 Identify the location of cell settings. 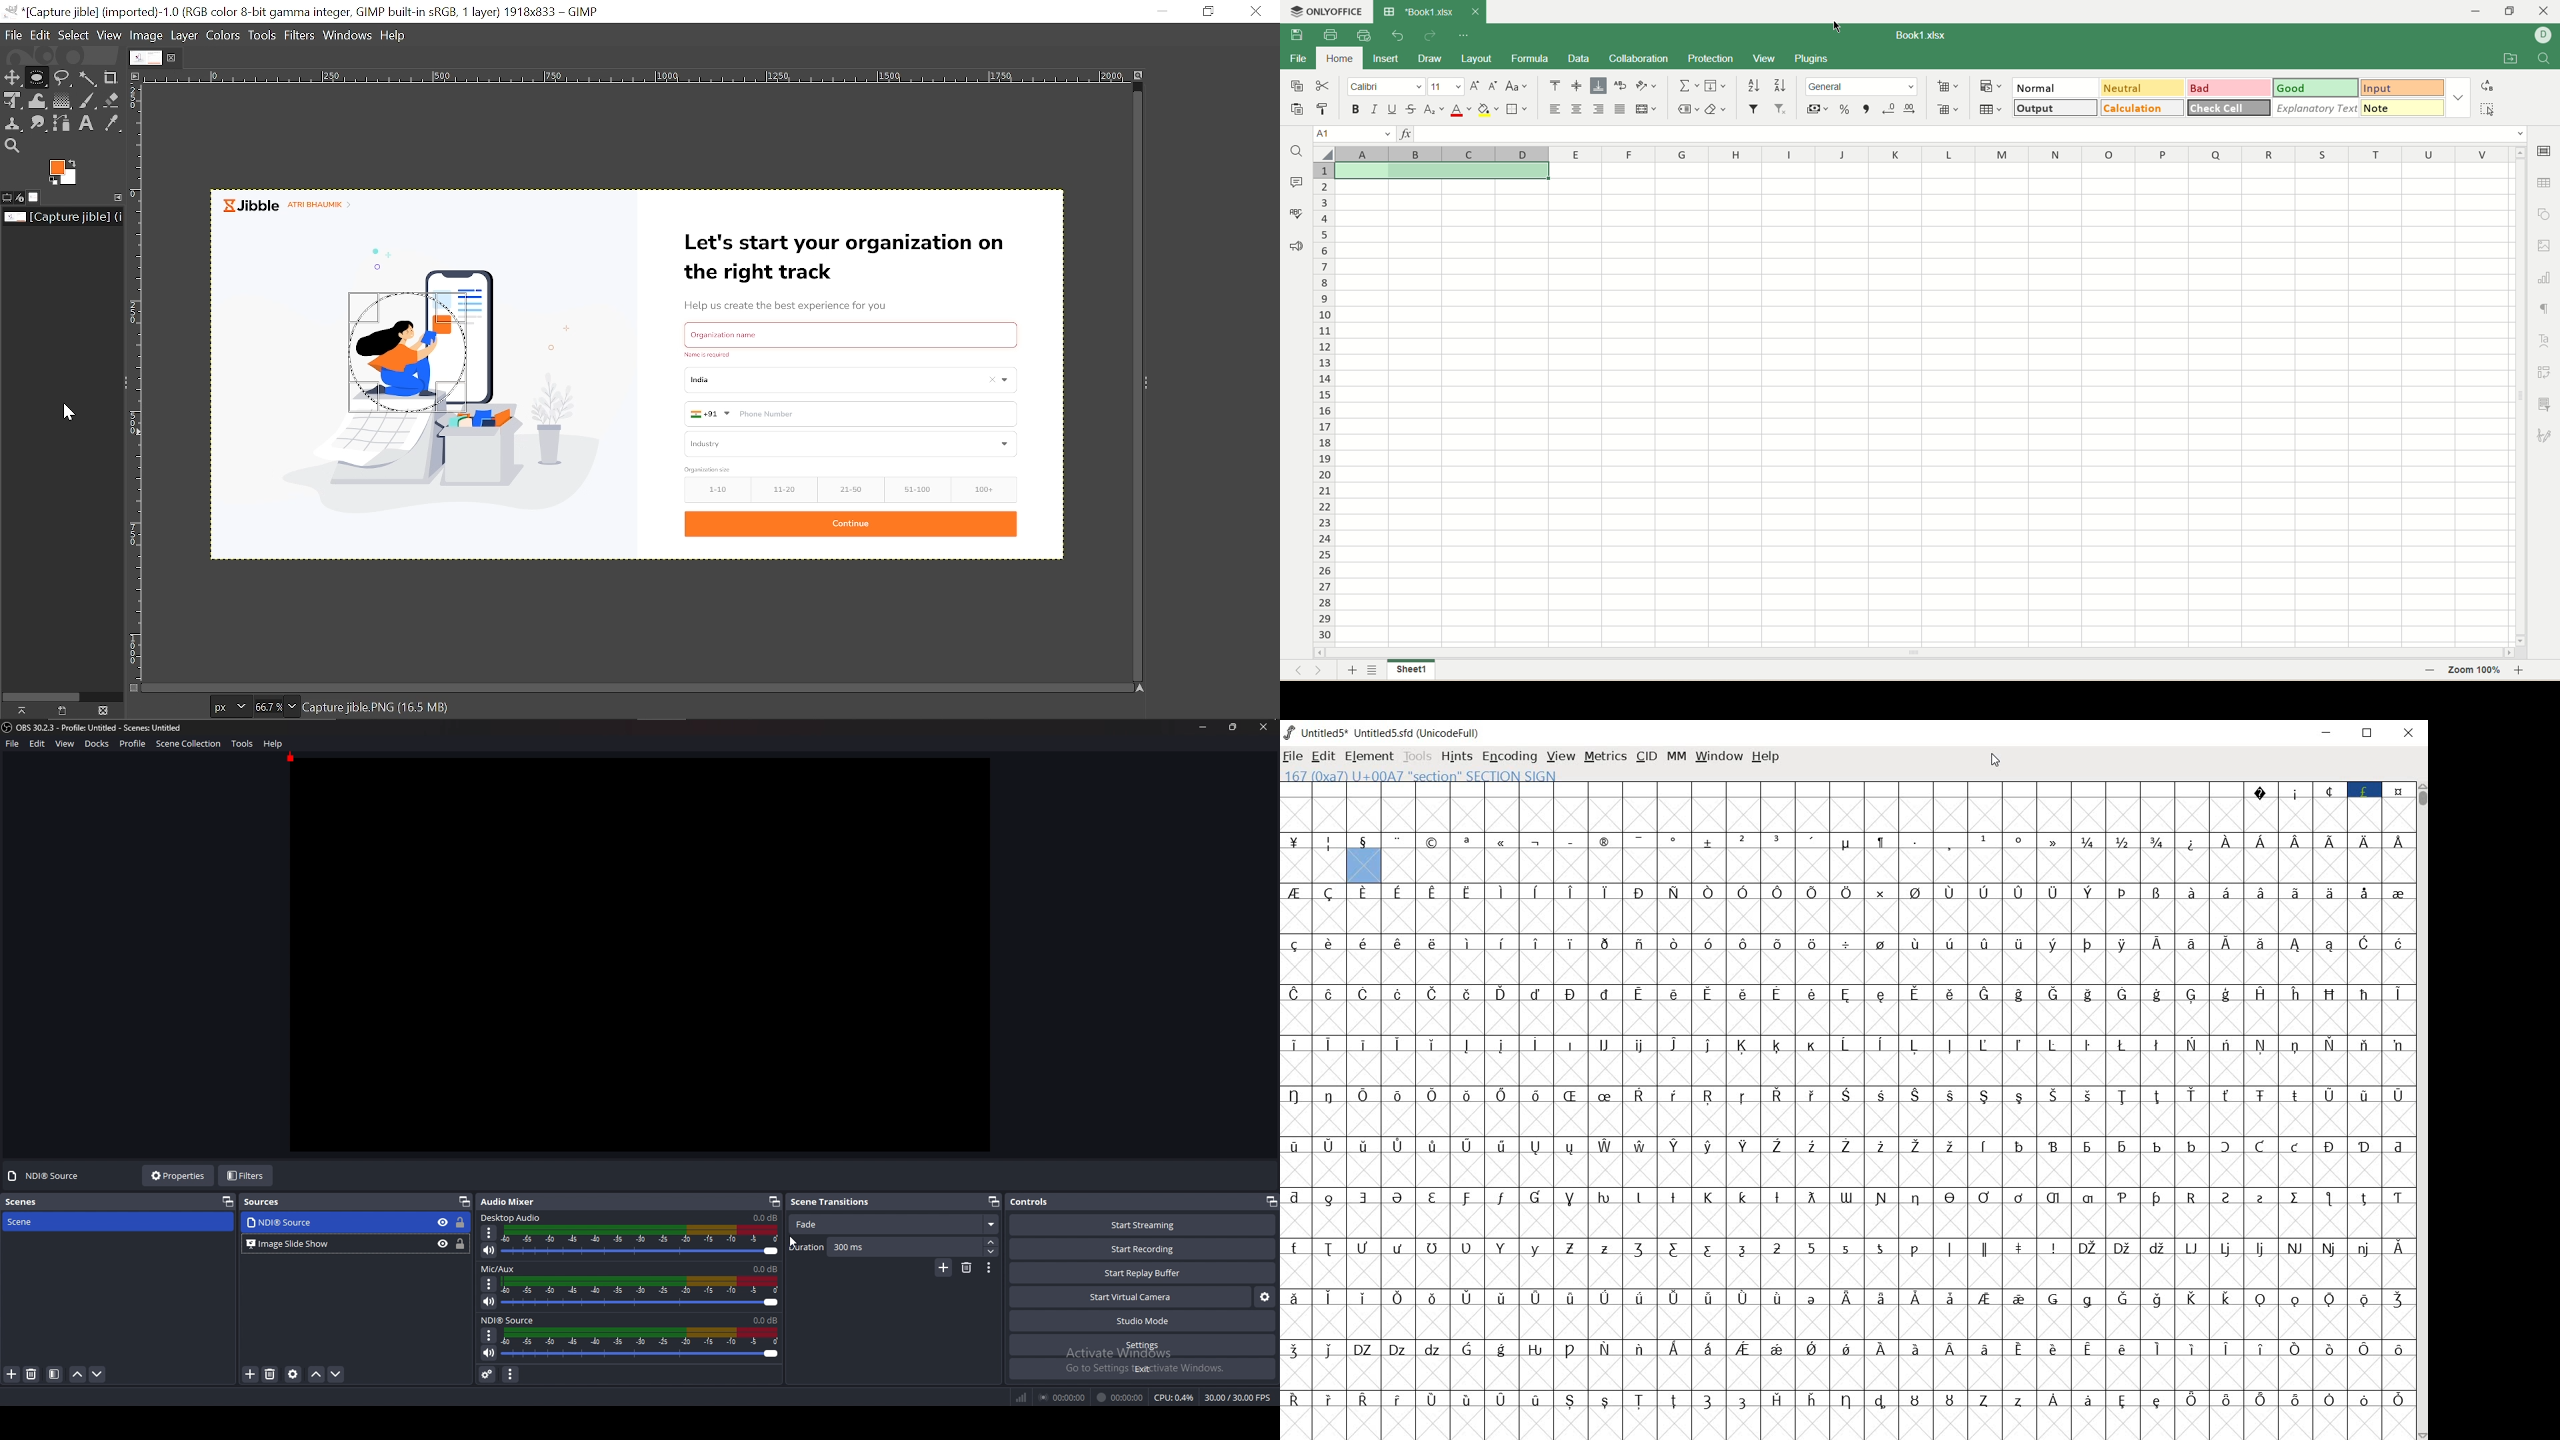
(2547, 151).